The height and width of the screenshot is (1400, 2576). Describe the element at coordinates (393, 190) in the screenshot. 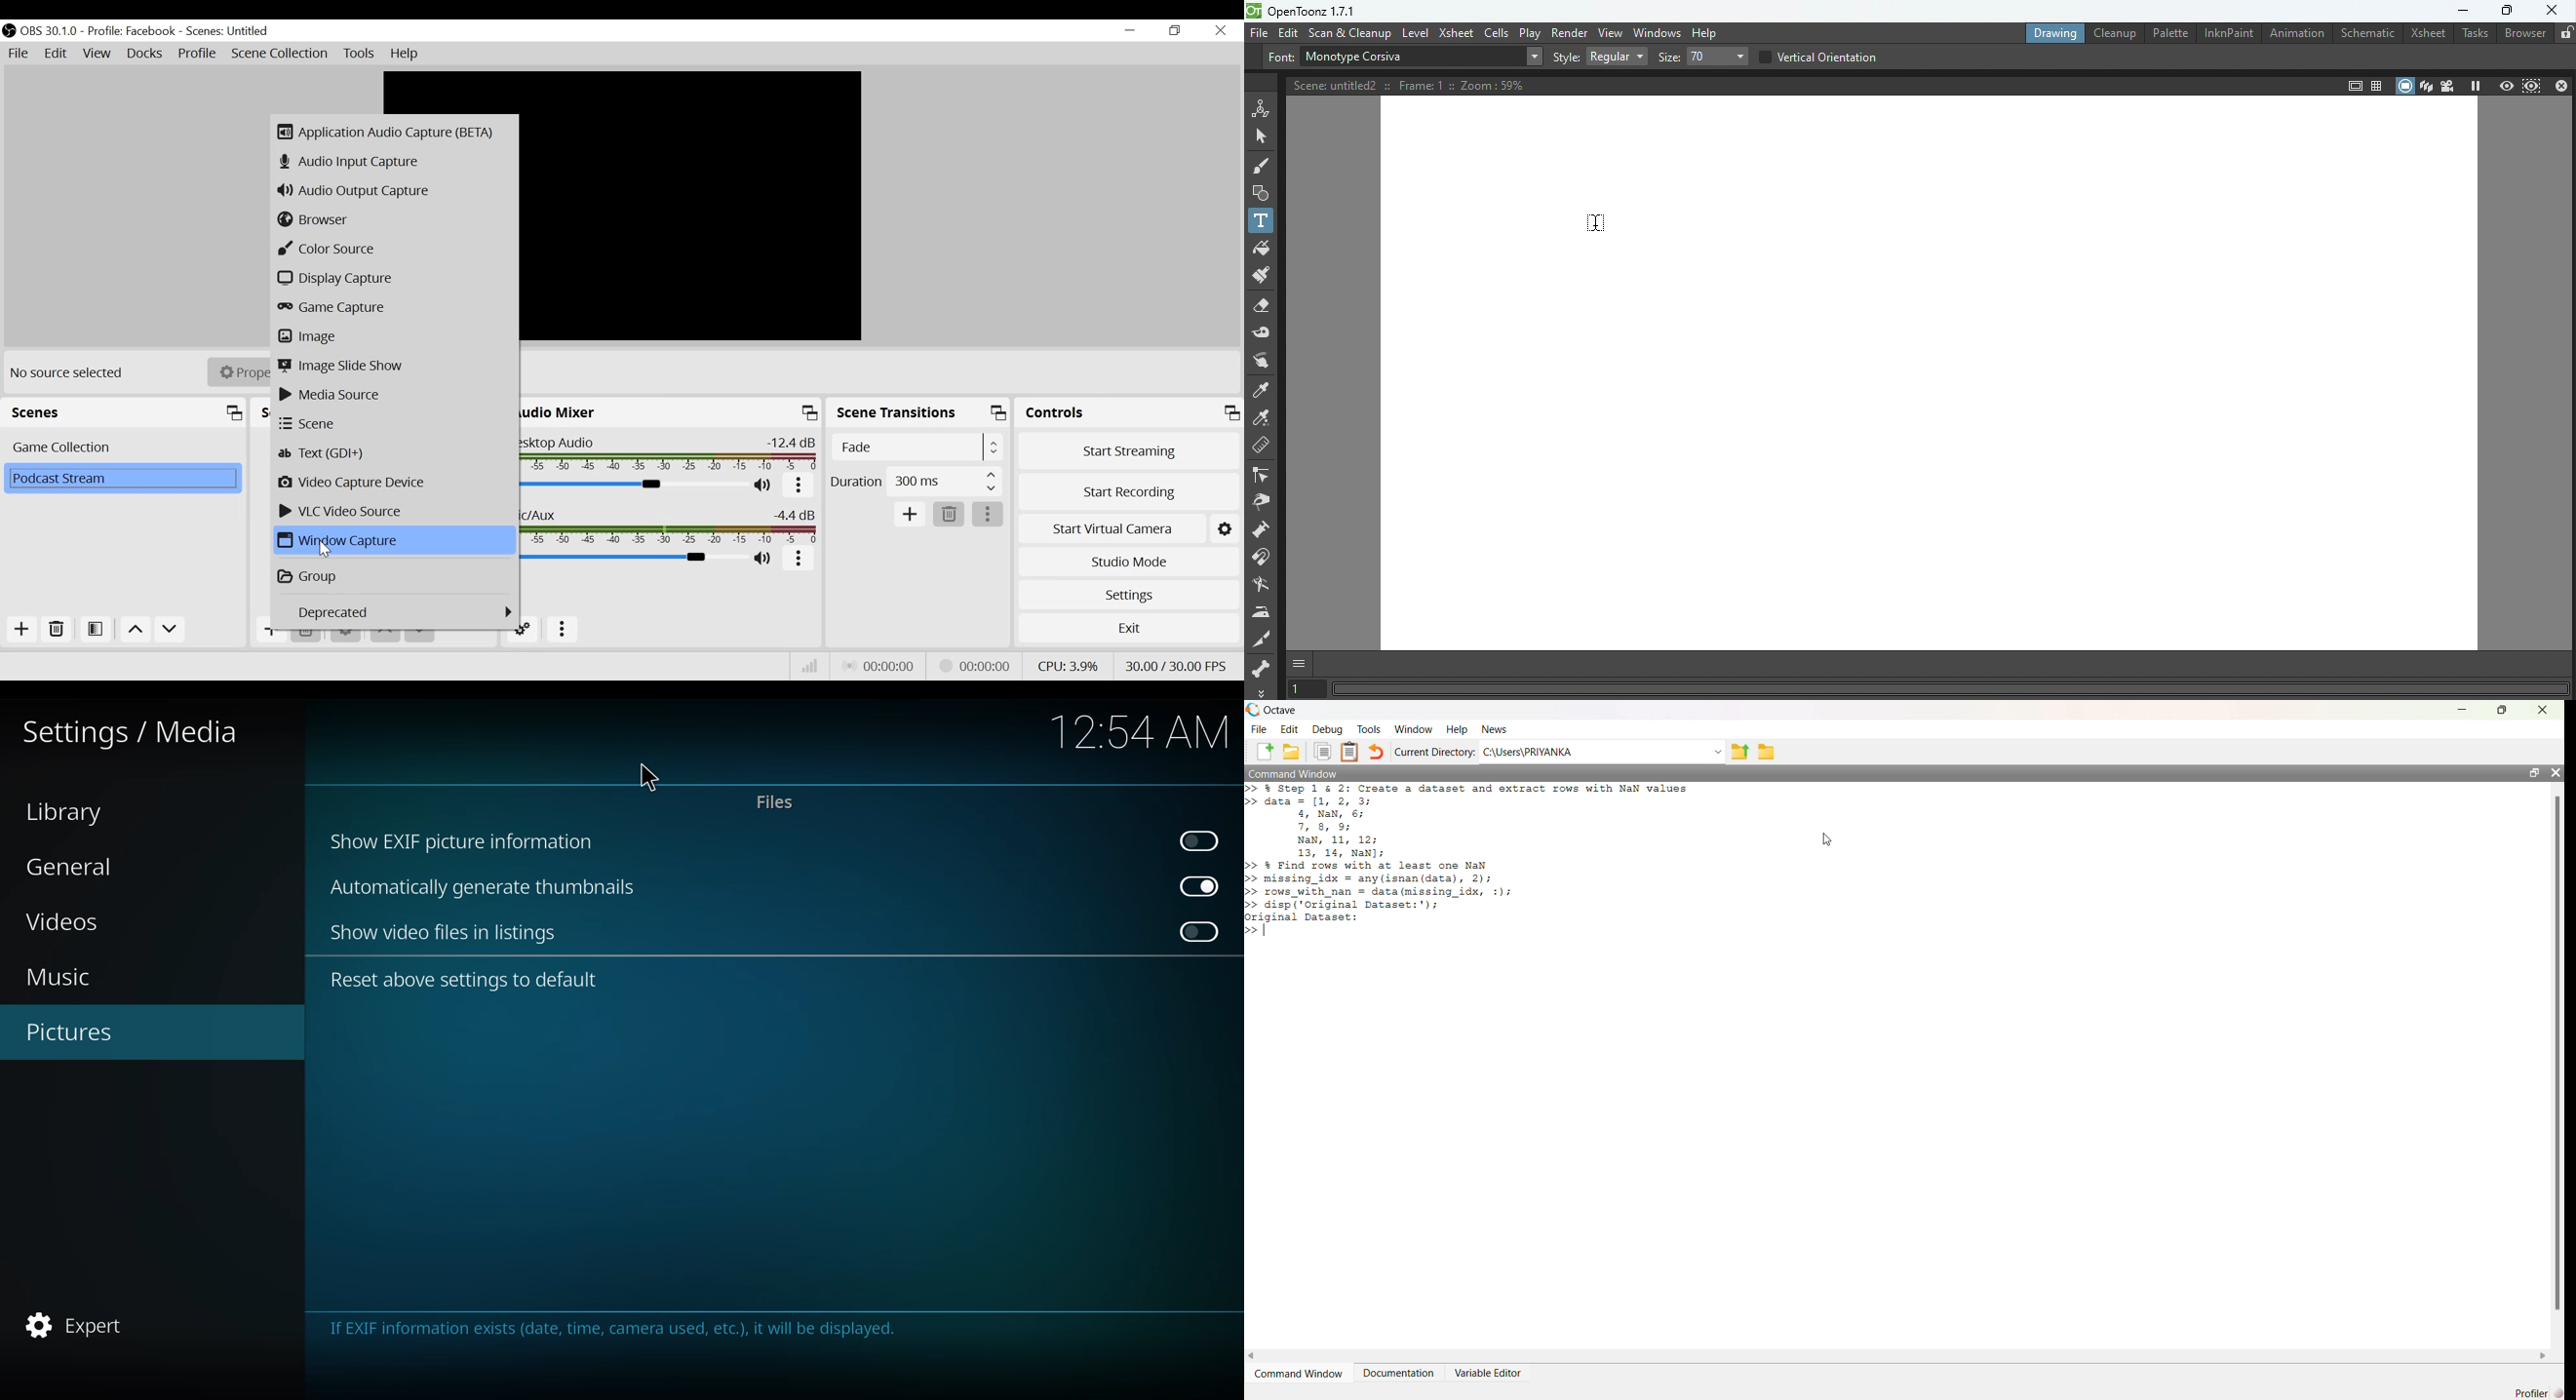

I see `Audio Output Capture` at that location.